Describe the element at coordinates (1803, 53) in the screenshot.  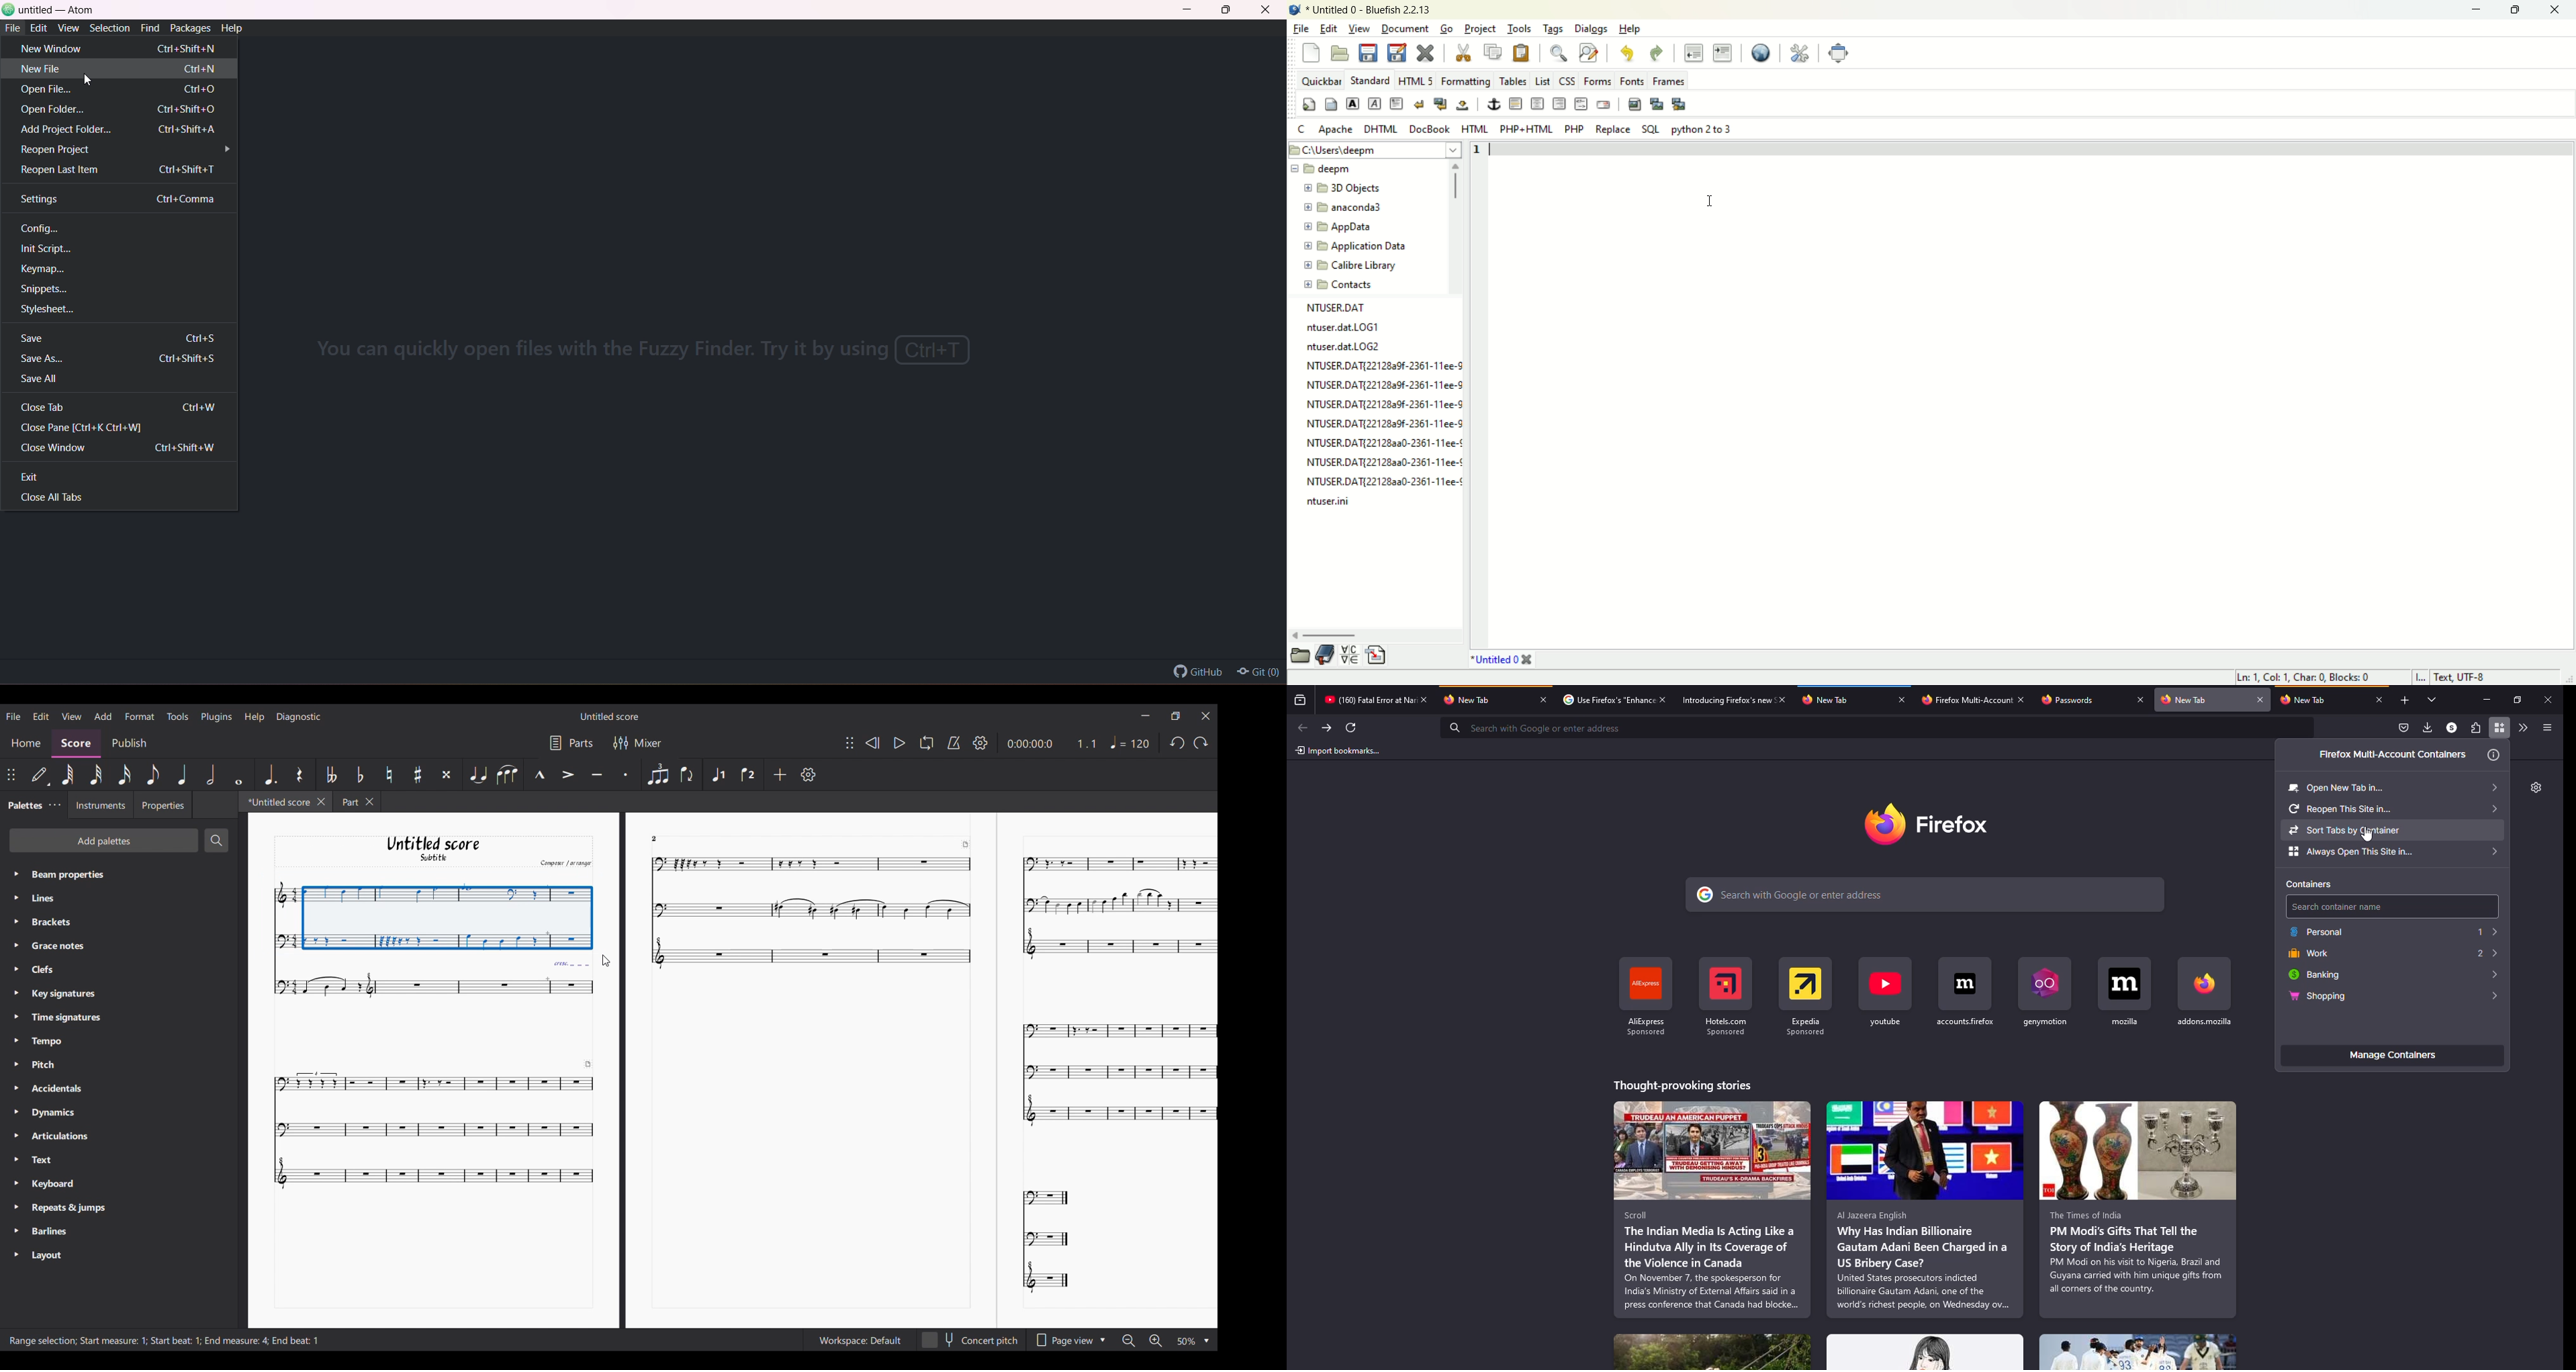
I see `edit preferences` at that location.